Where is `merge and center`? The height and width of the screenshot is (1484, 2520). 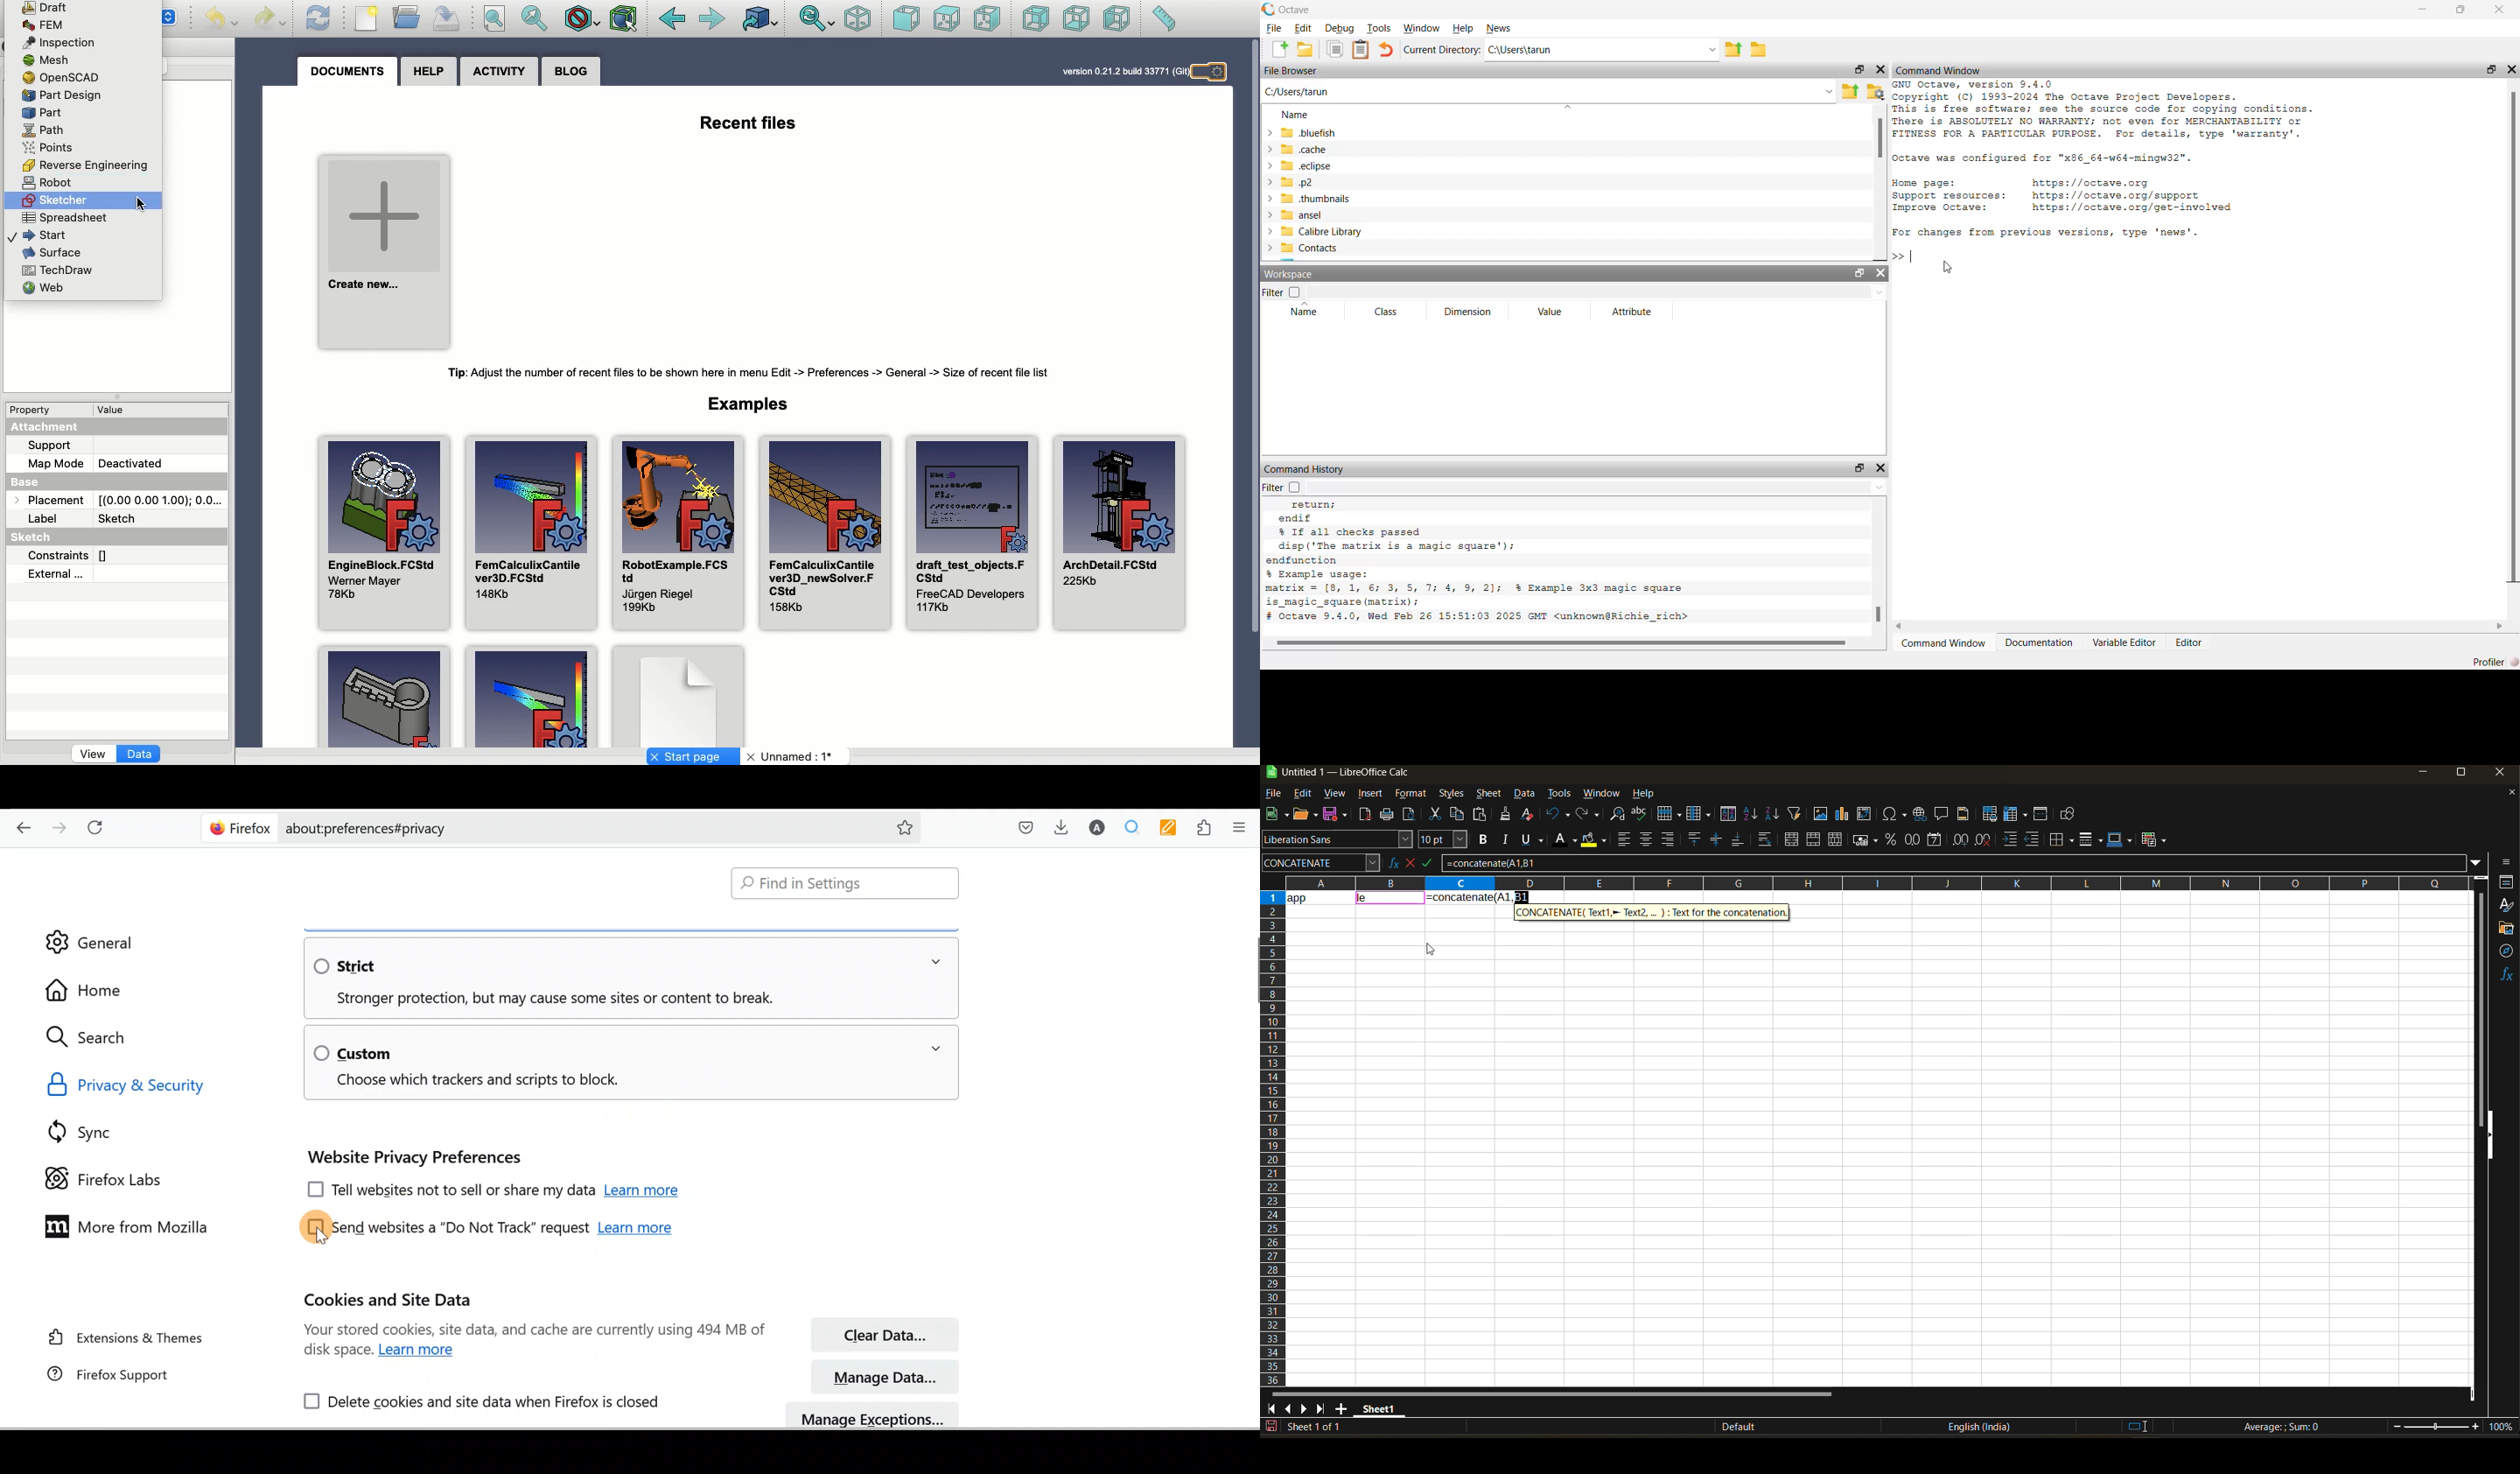
merge and center is located at coordinates (1792, 841).